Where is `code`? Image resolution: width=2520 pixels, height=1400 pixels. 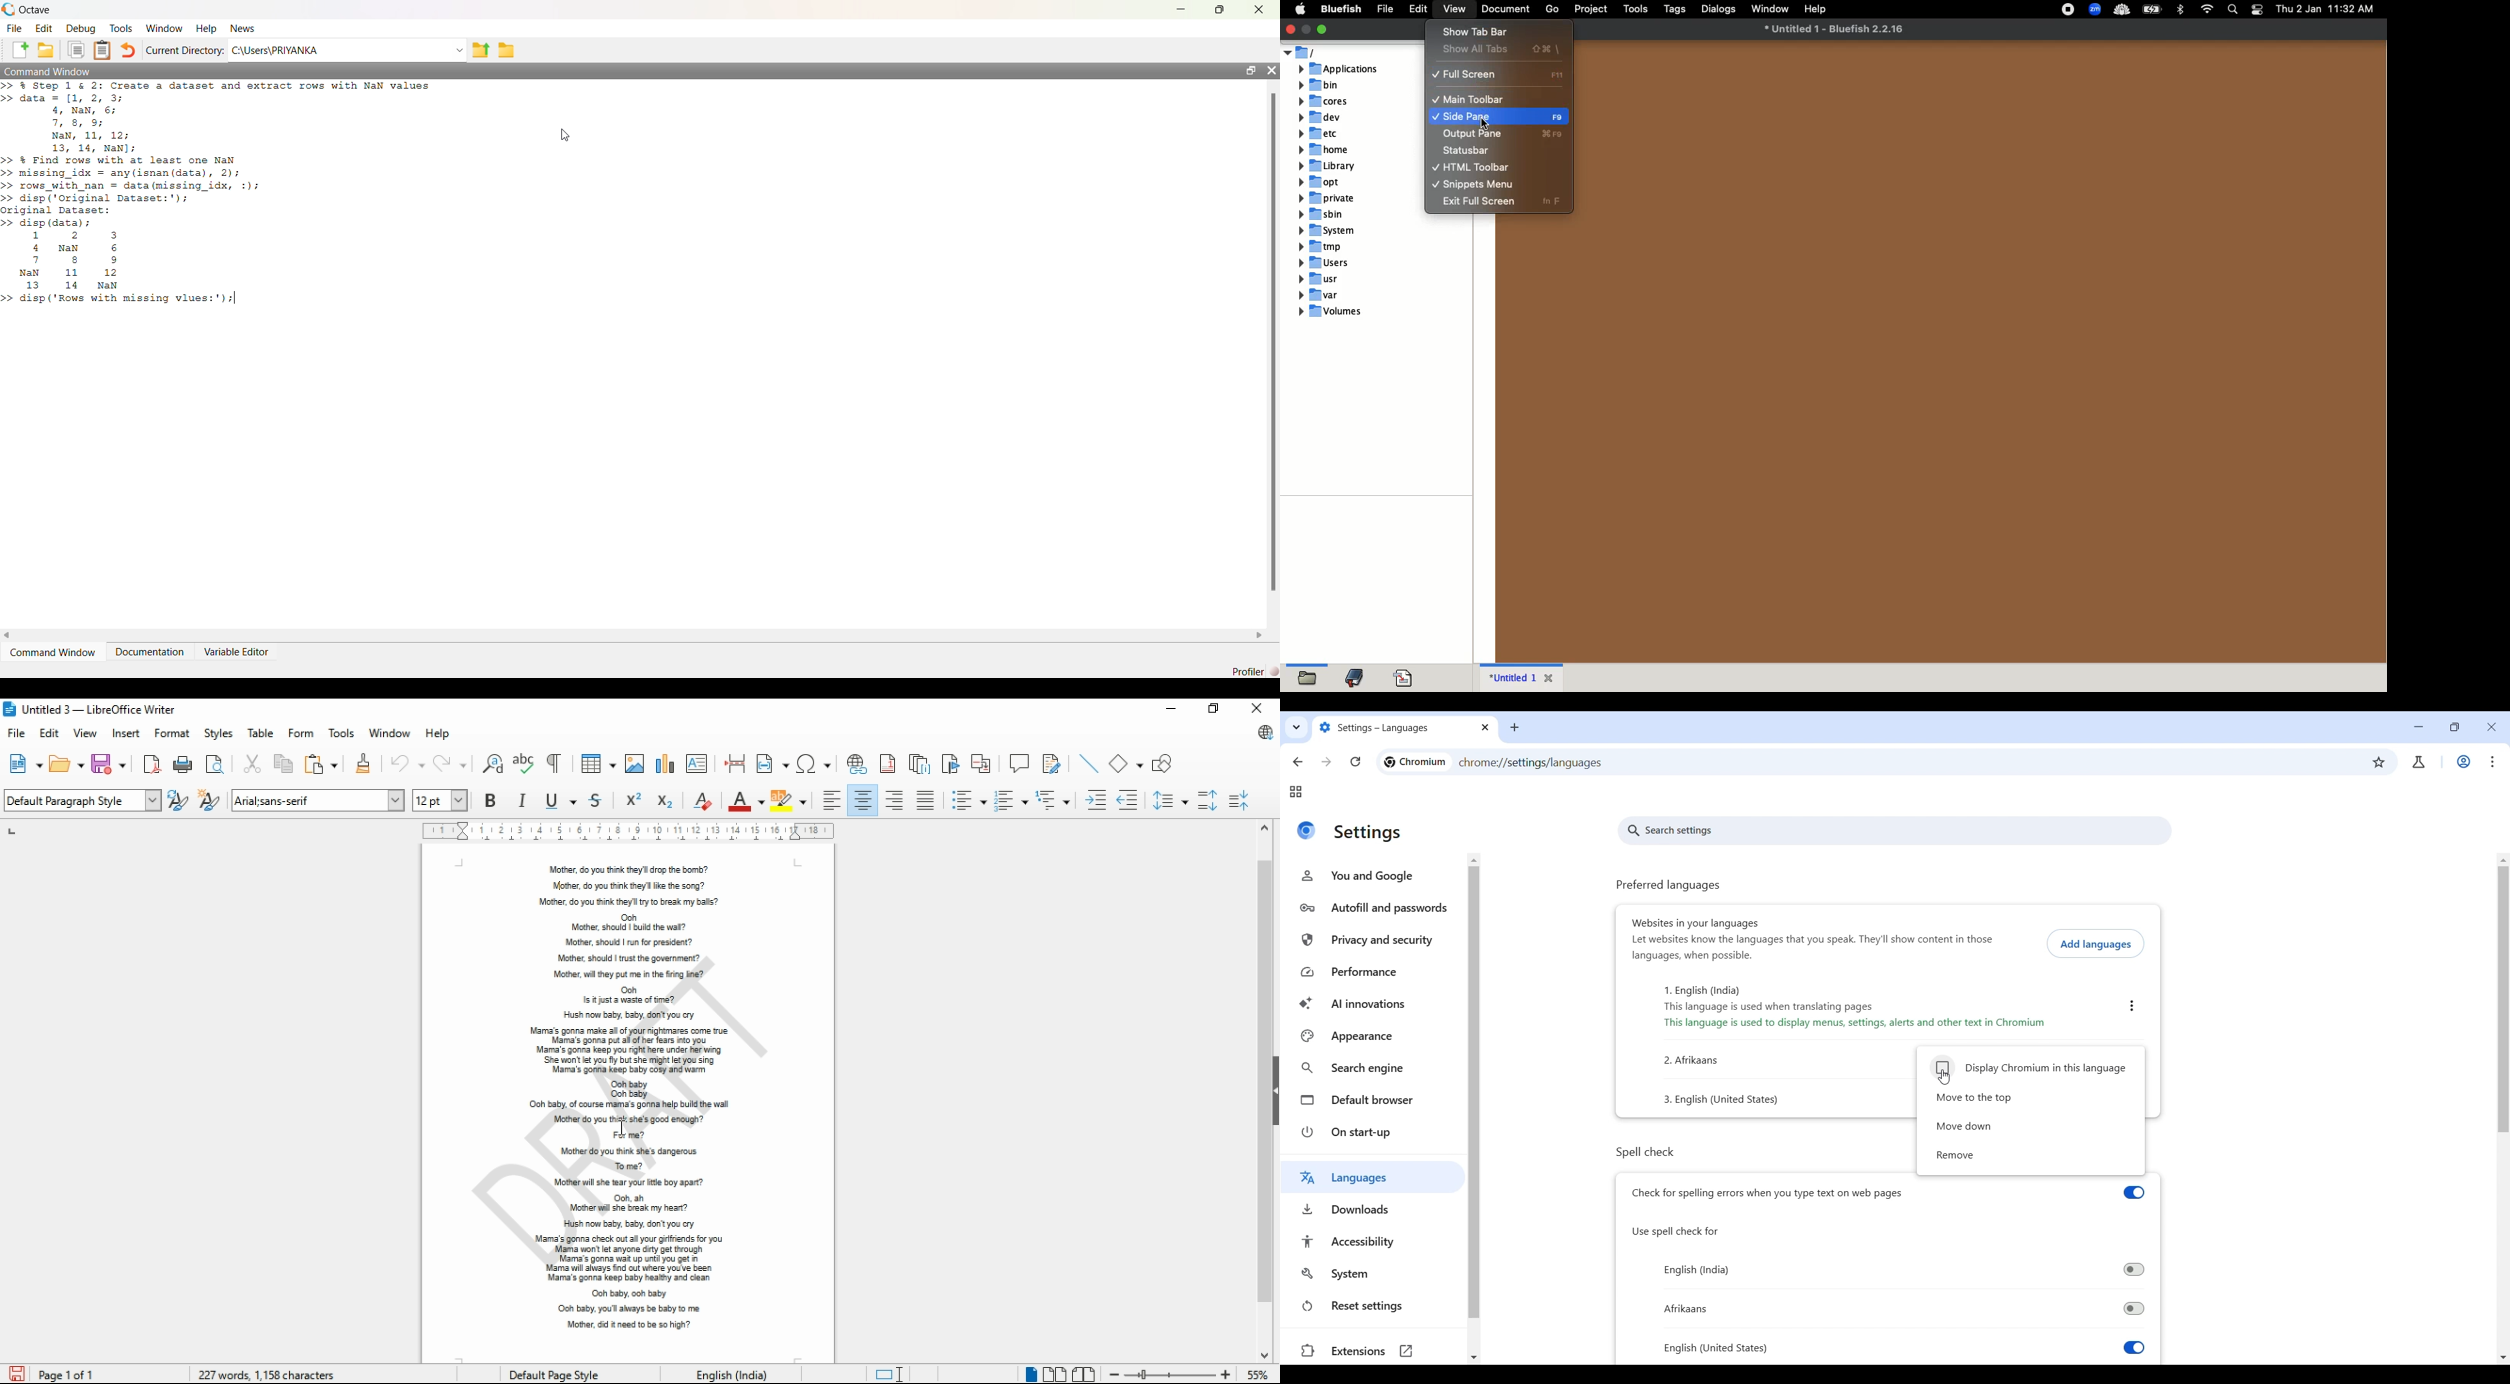
code is located at coordinates (1403, 678).